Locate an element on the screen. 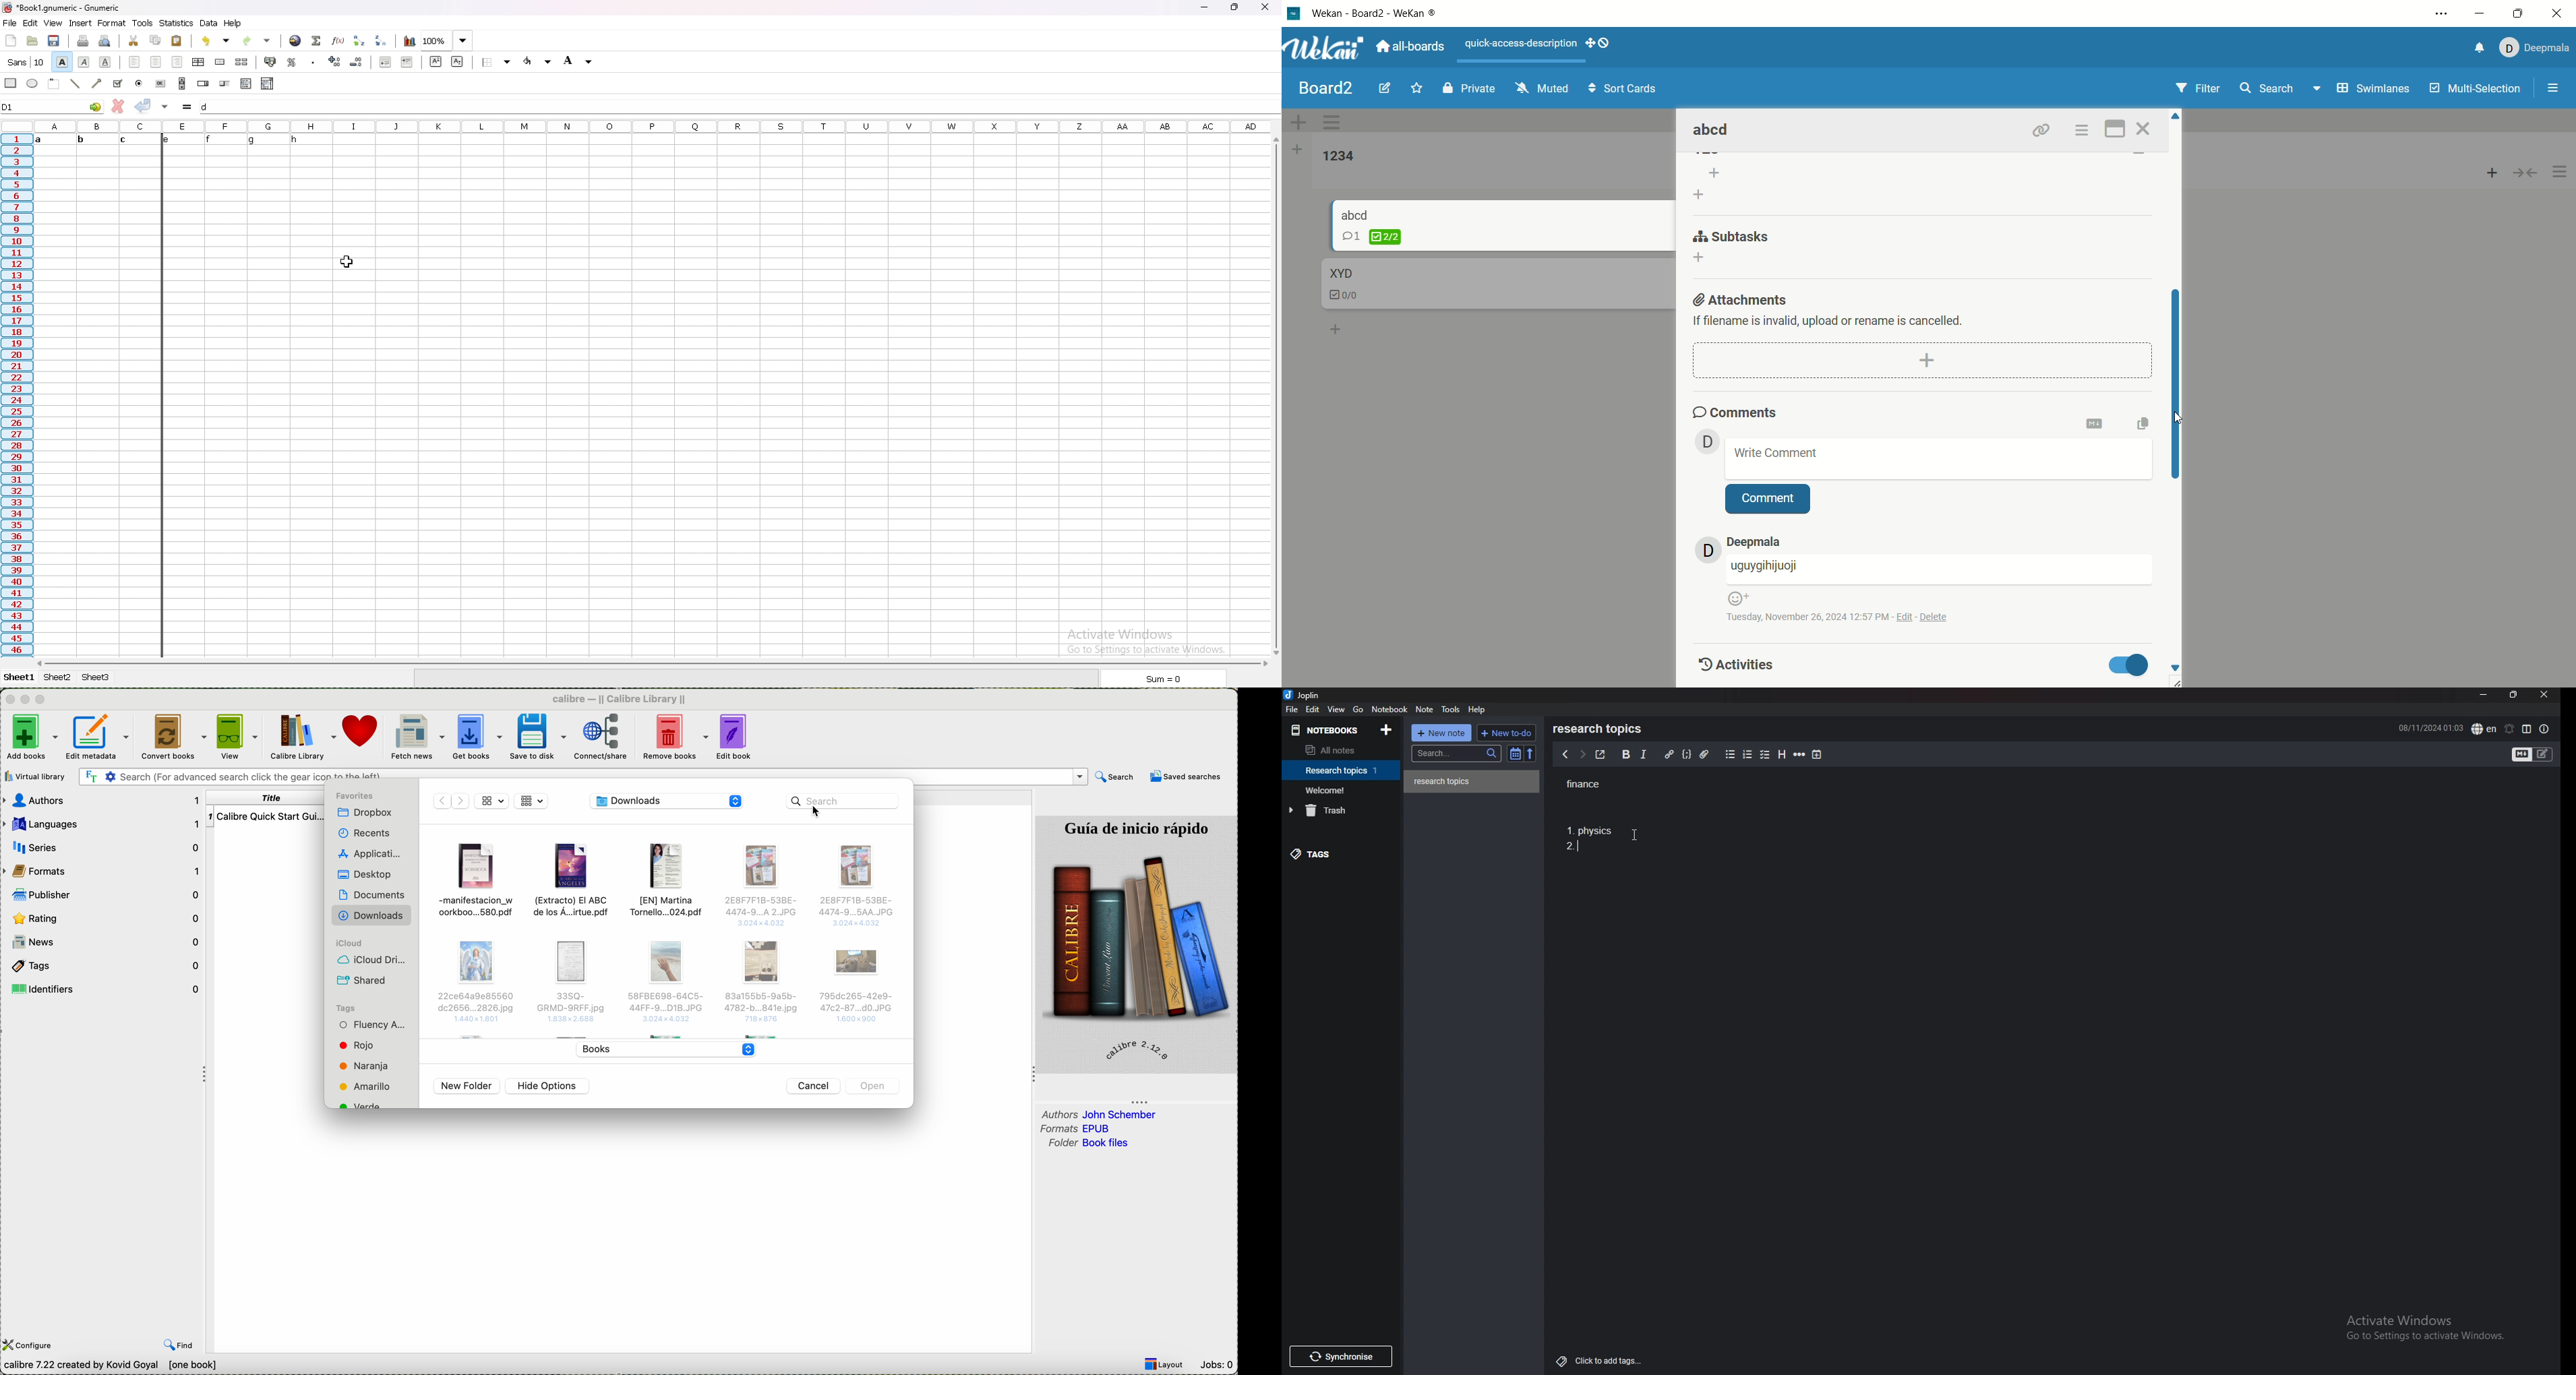  previous is located at coordinates (1565, 755).